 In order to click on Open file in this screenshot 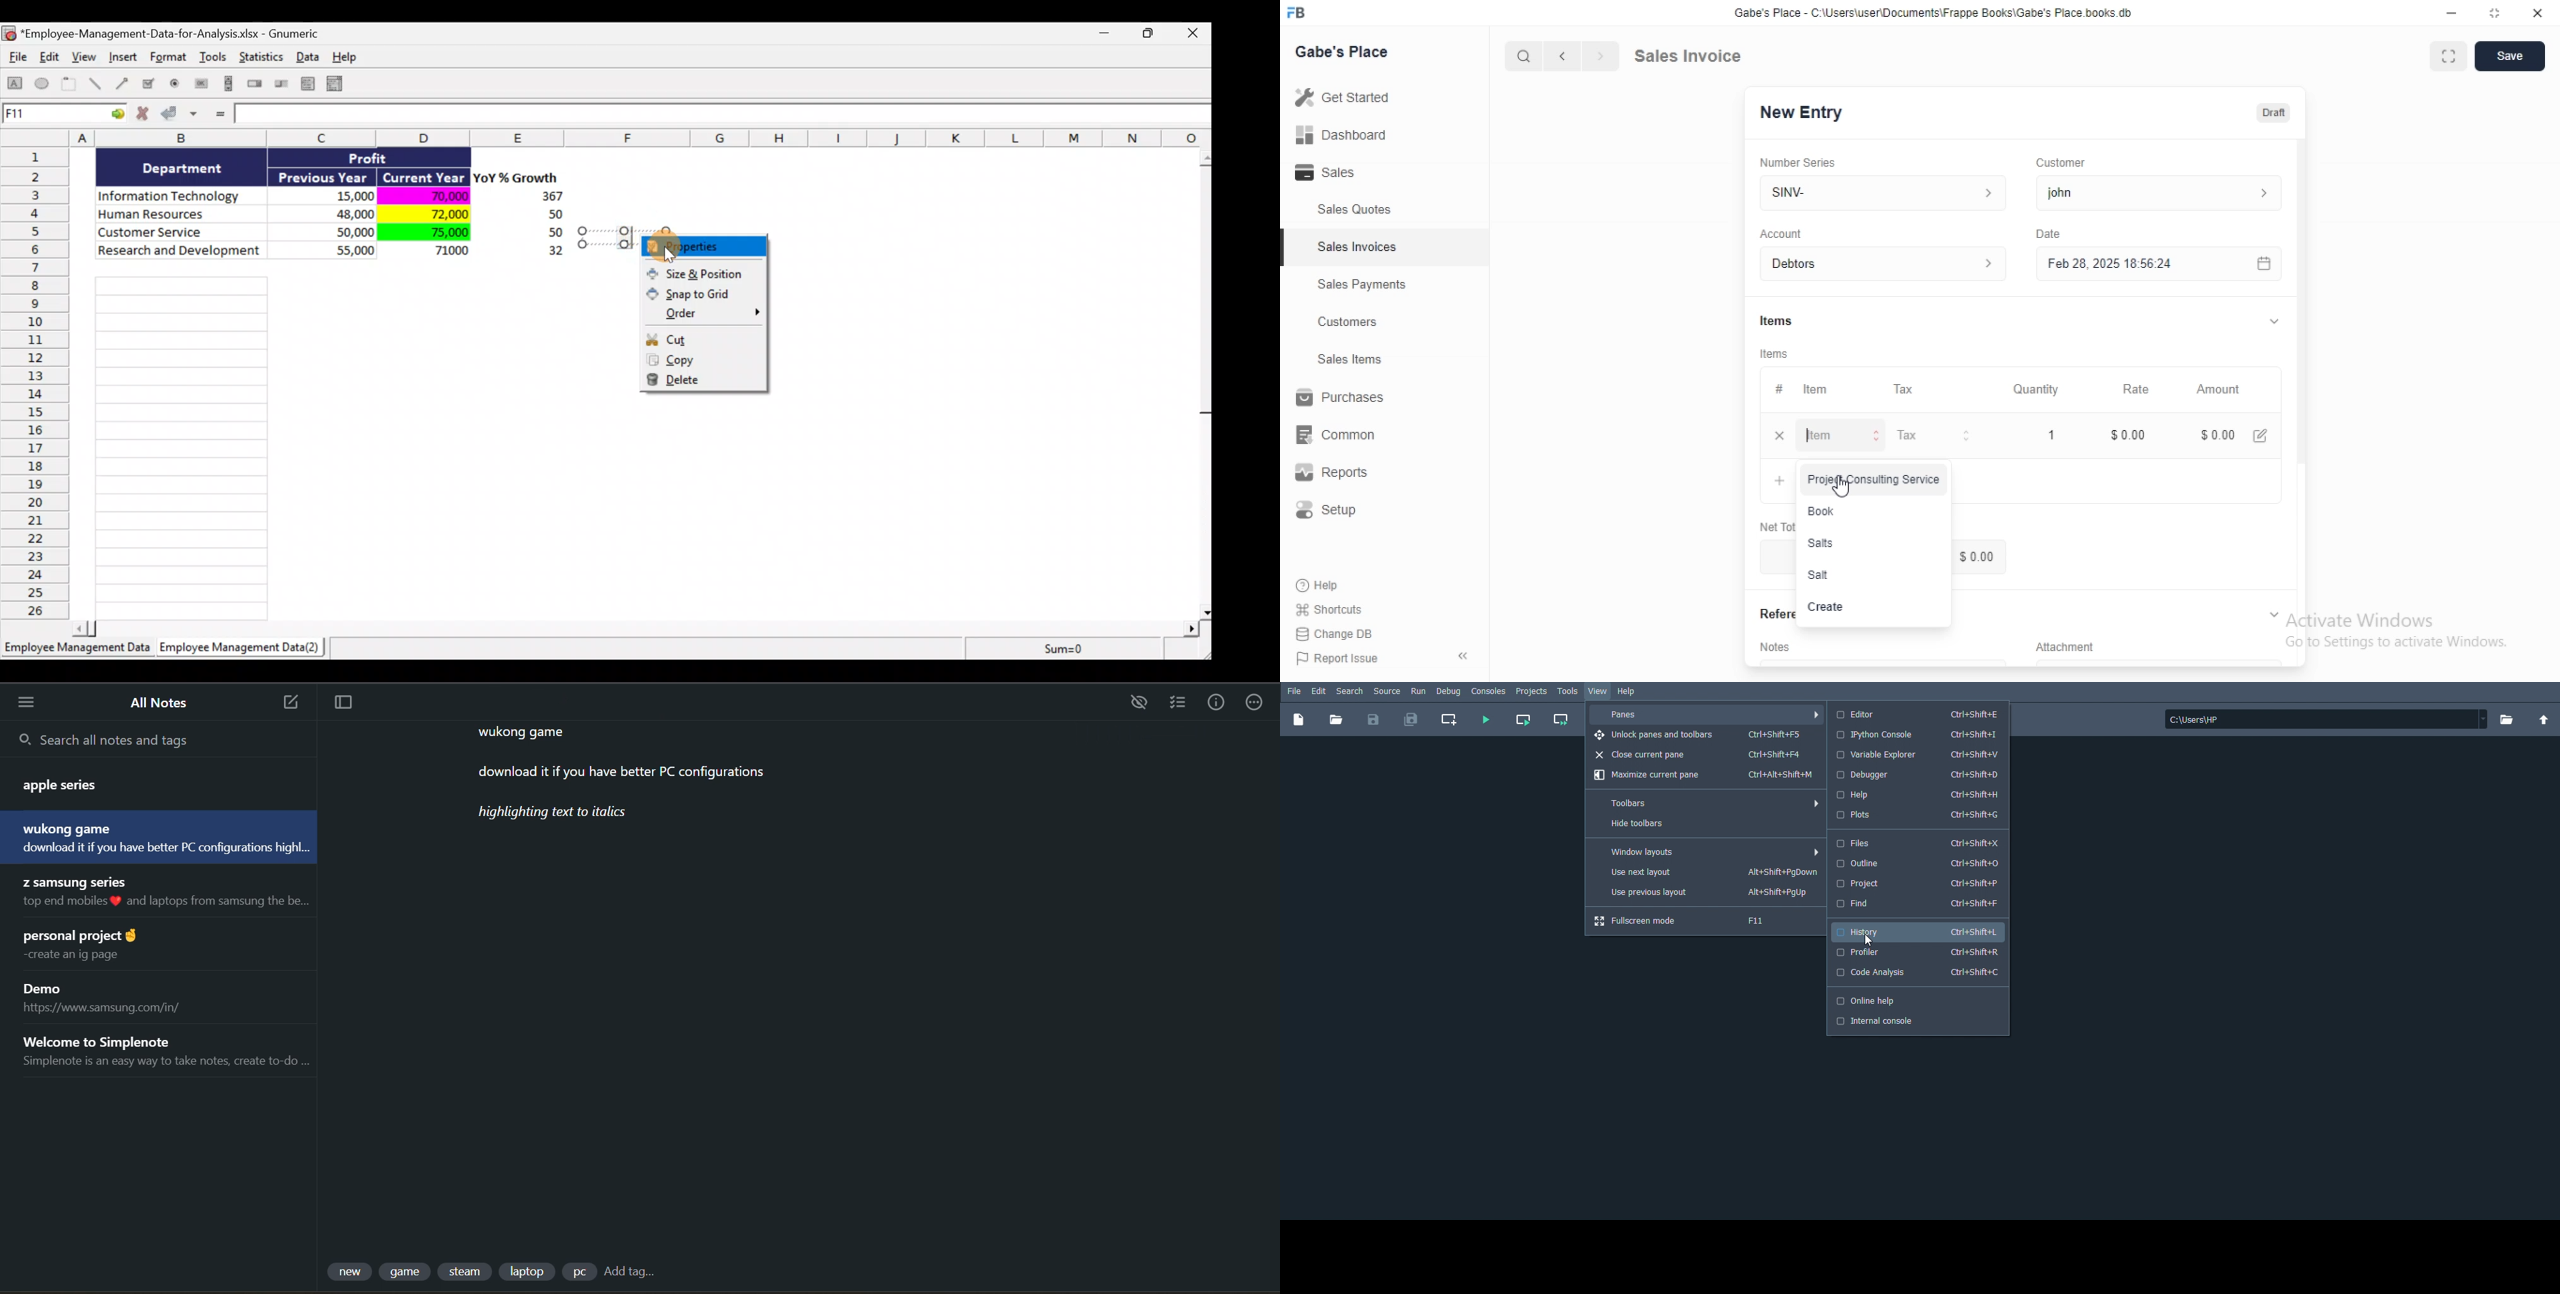, I will do `click(1336, 721)`.